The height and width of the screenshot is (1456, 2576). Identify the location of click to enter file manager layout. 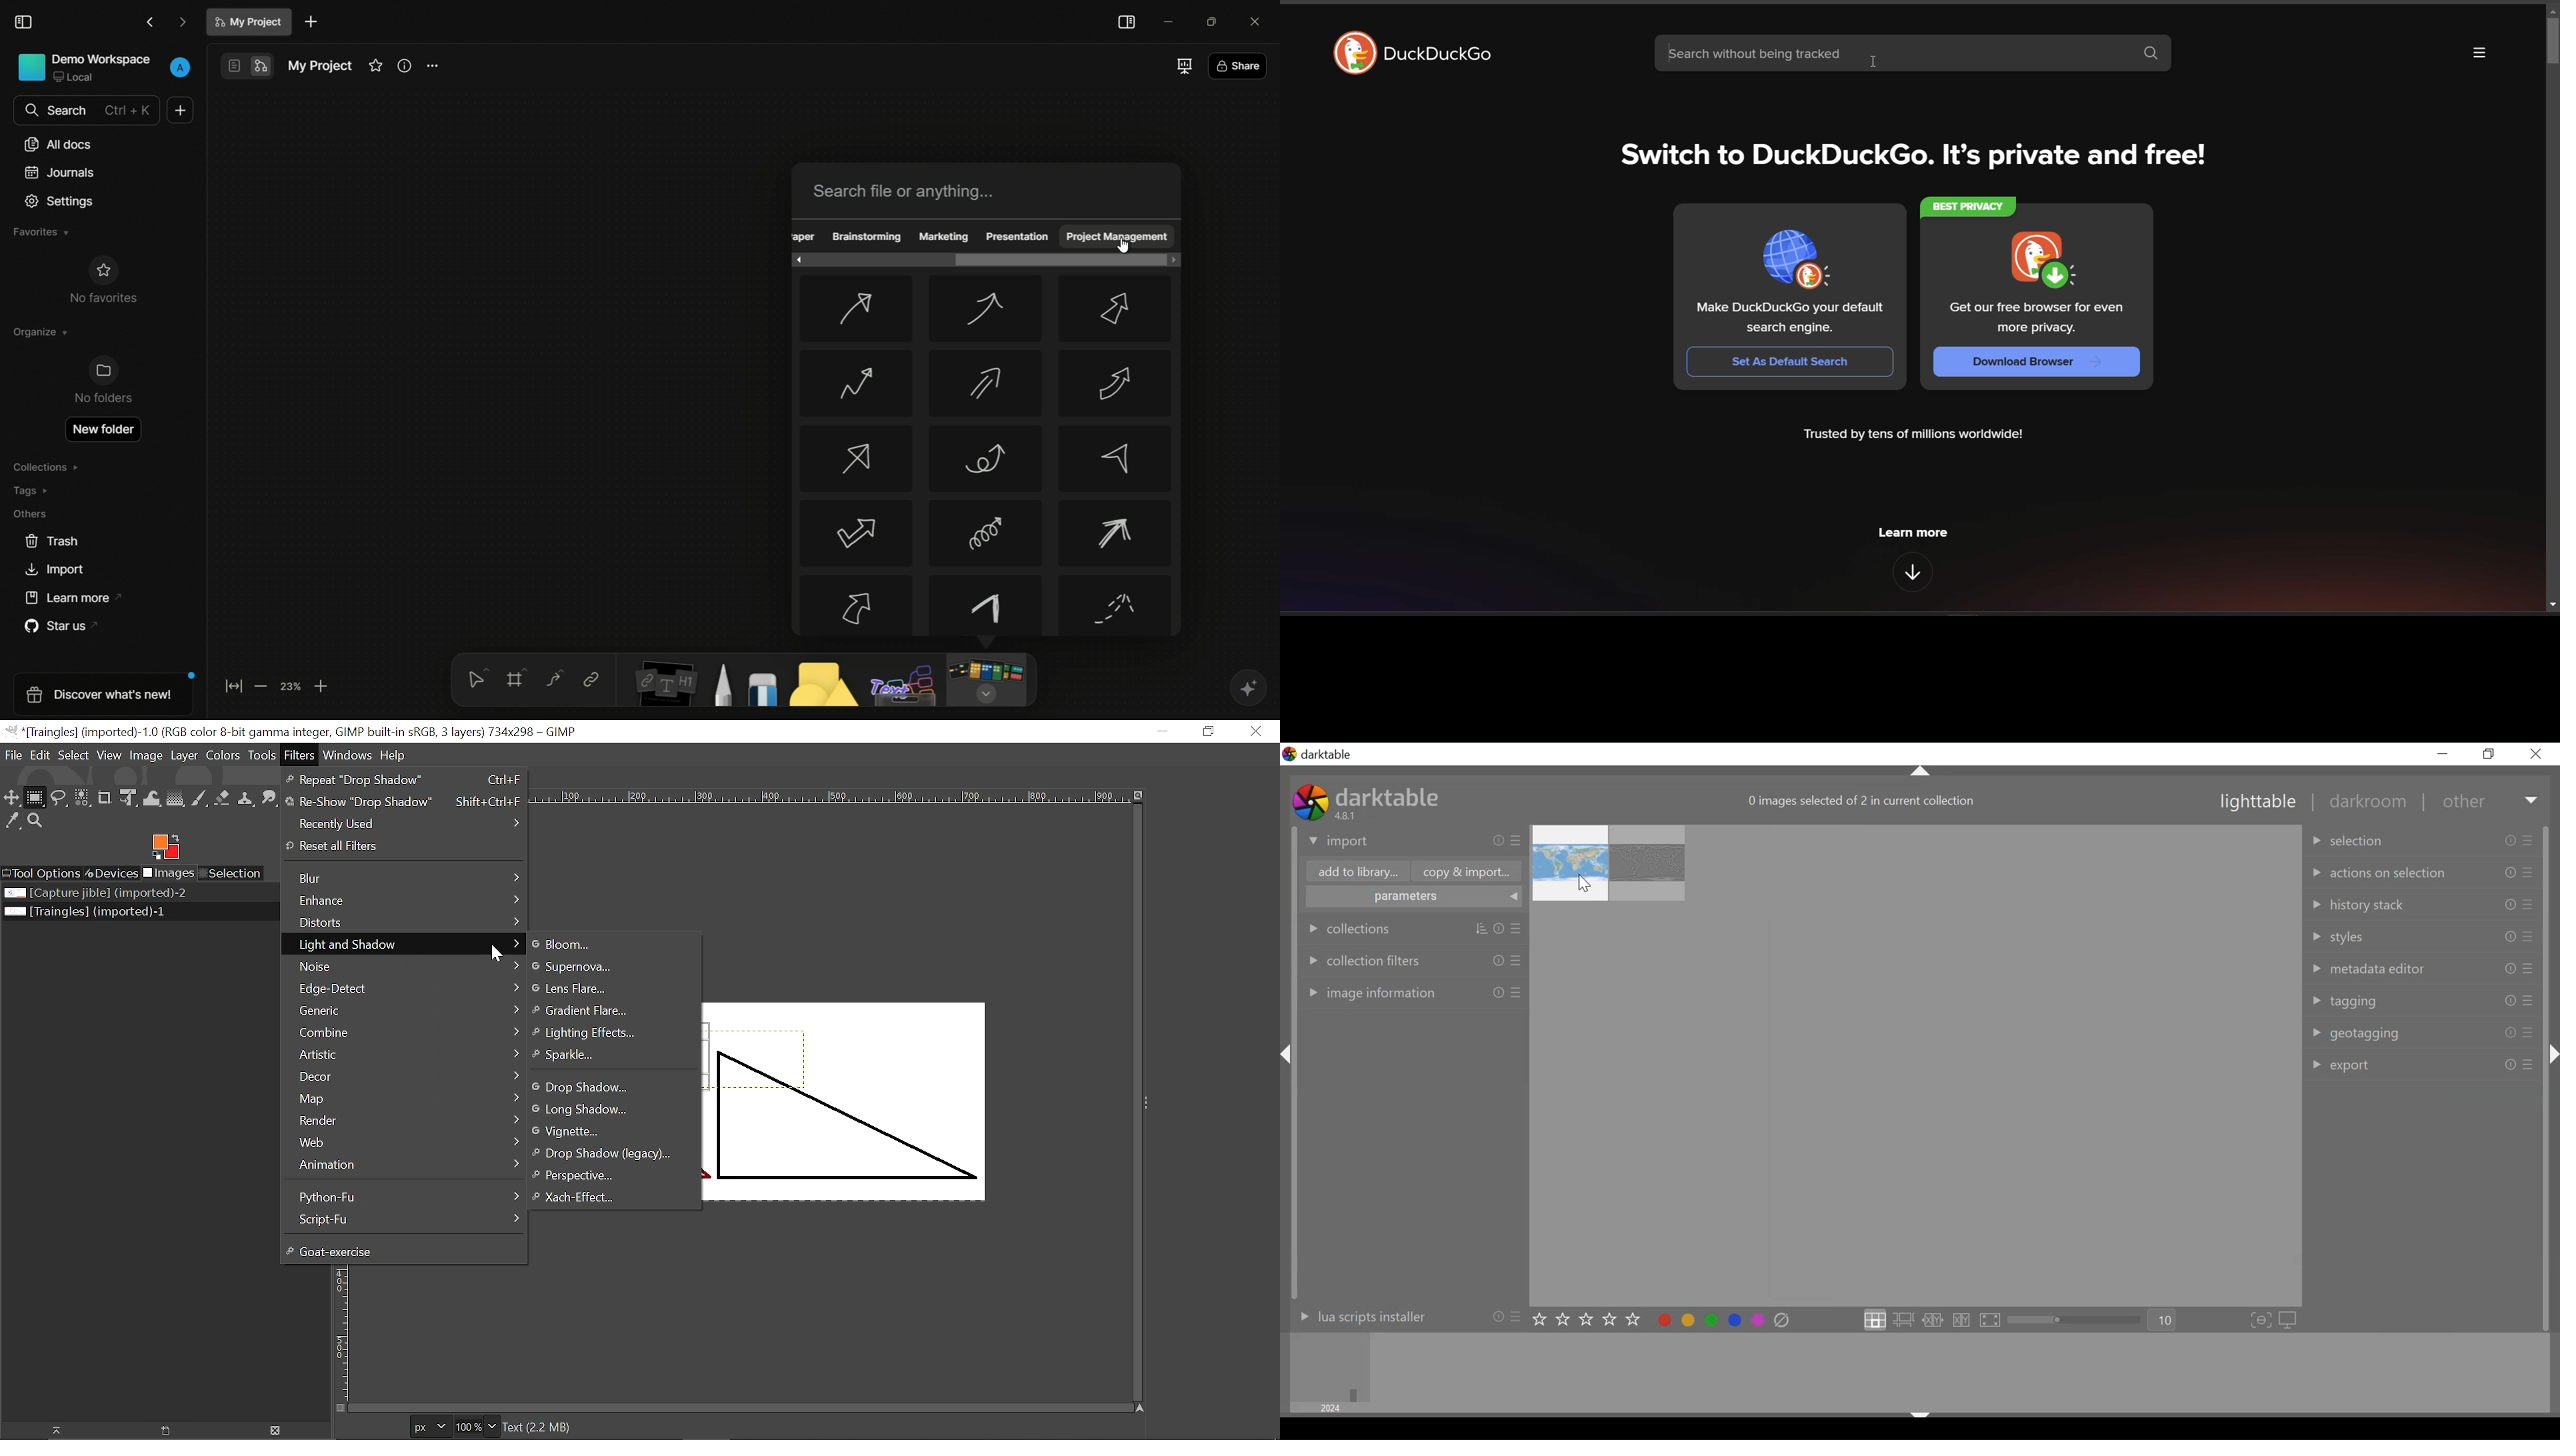
(1874, 1320).